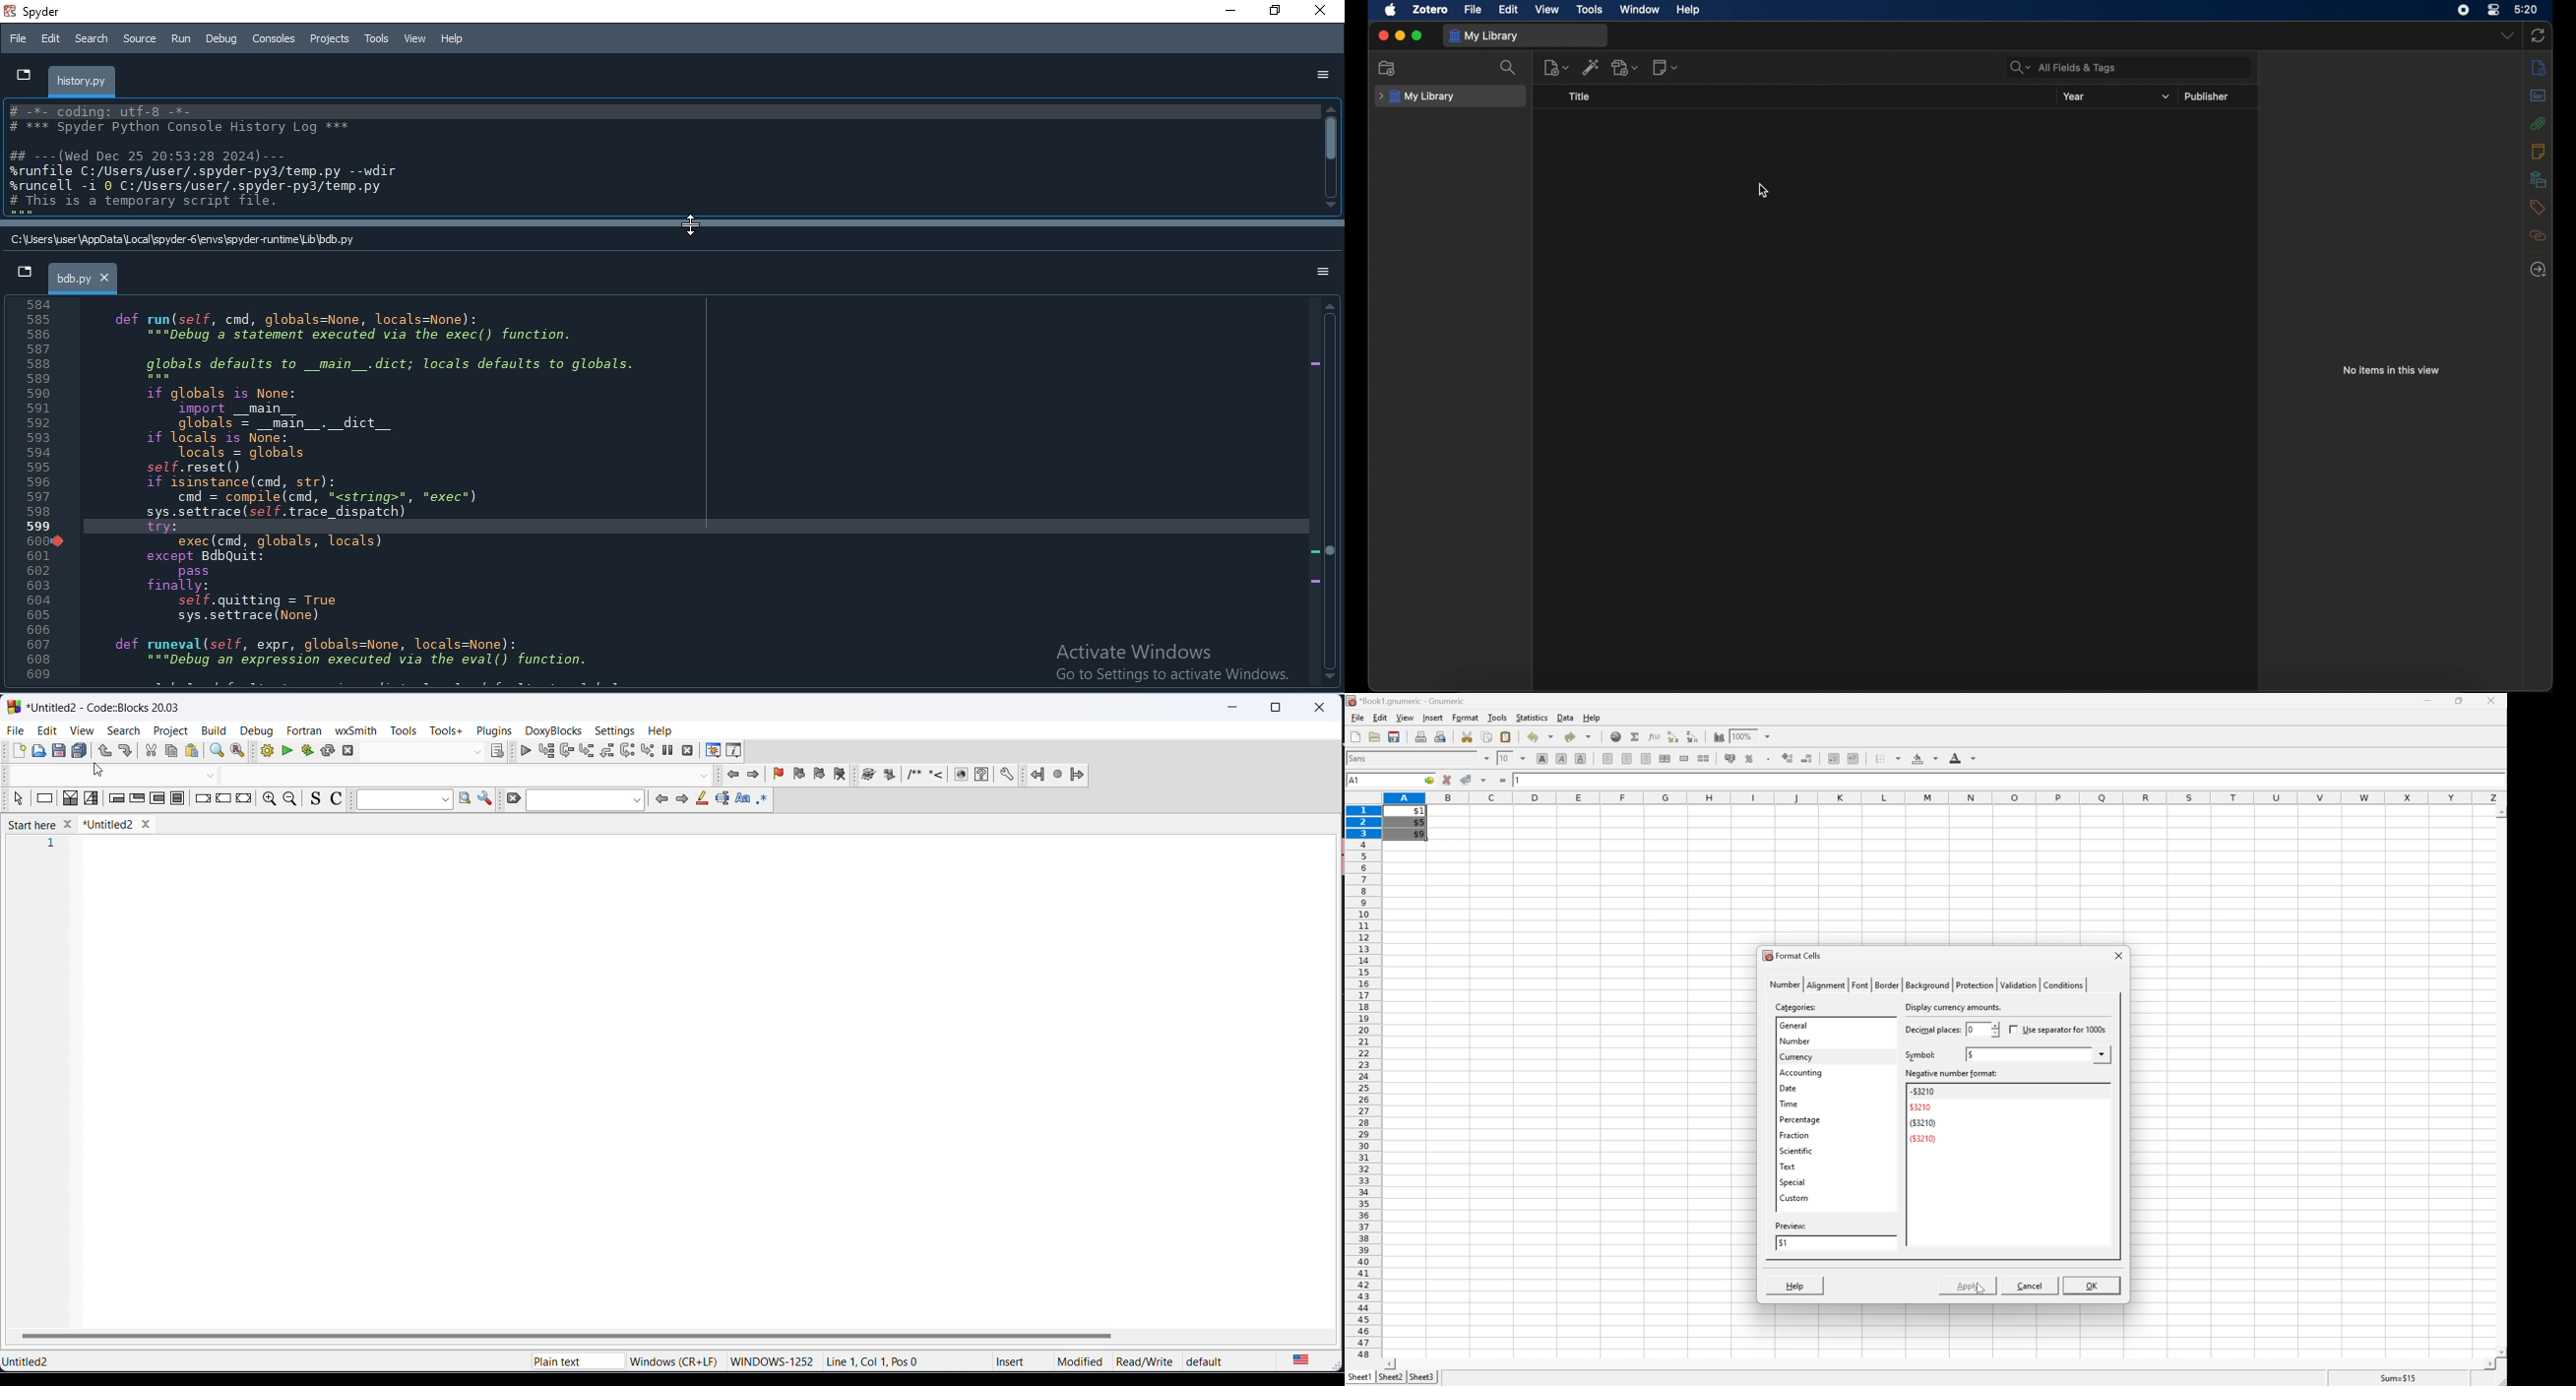  I want to click on sheet3, so click(1421, 1378).